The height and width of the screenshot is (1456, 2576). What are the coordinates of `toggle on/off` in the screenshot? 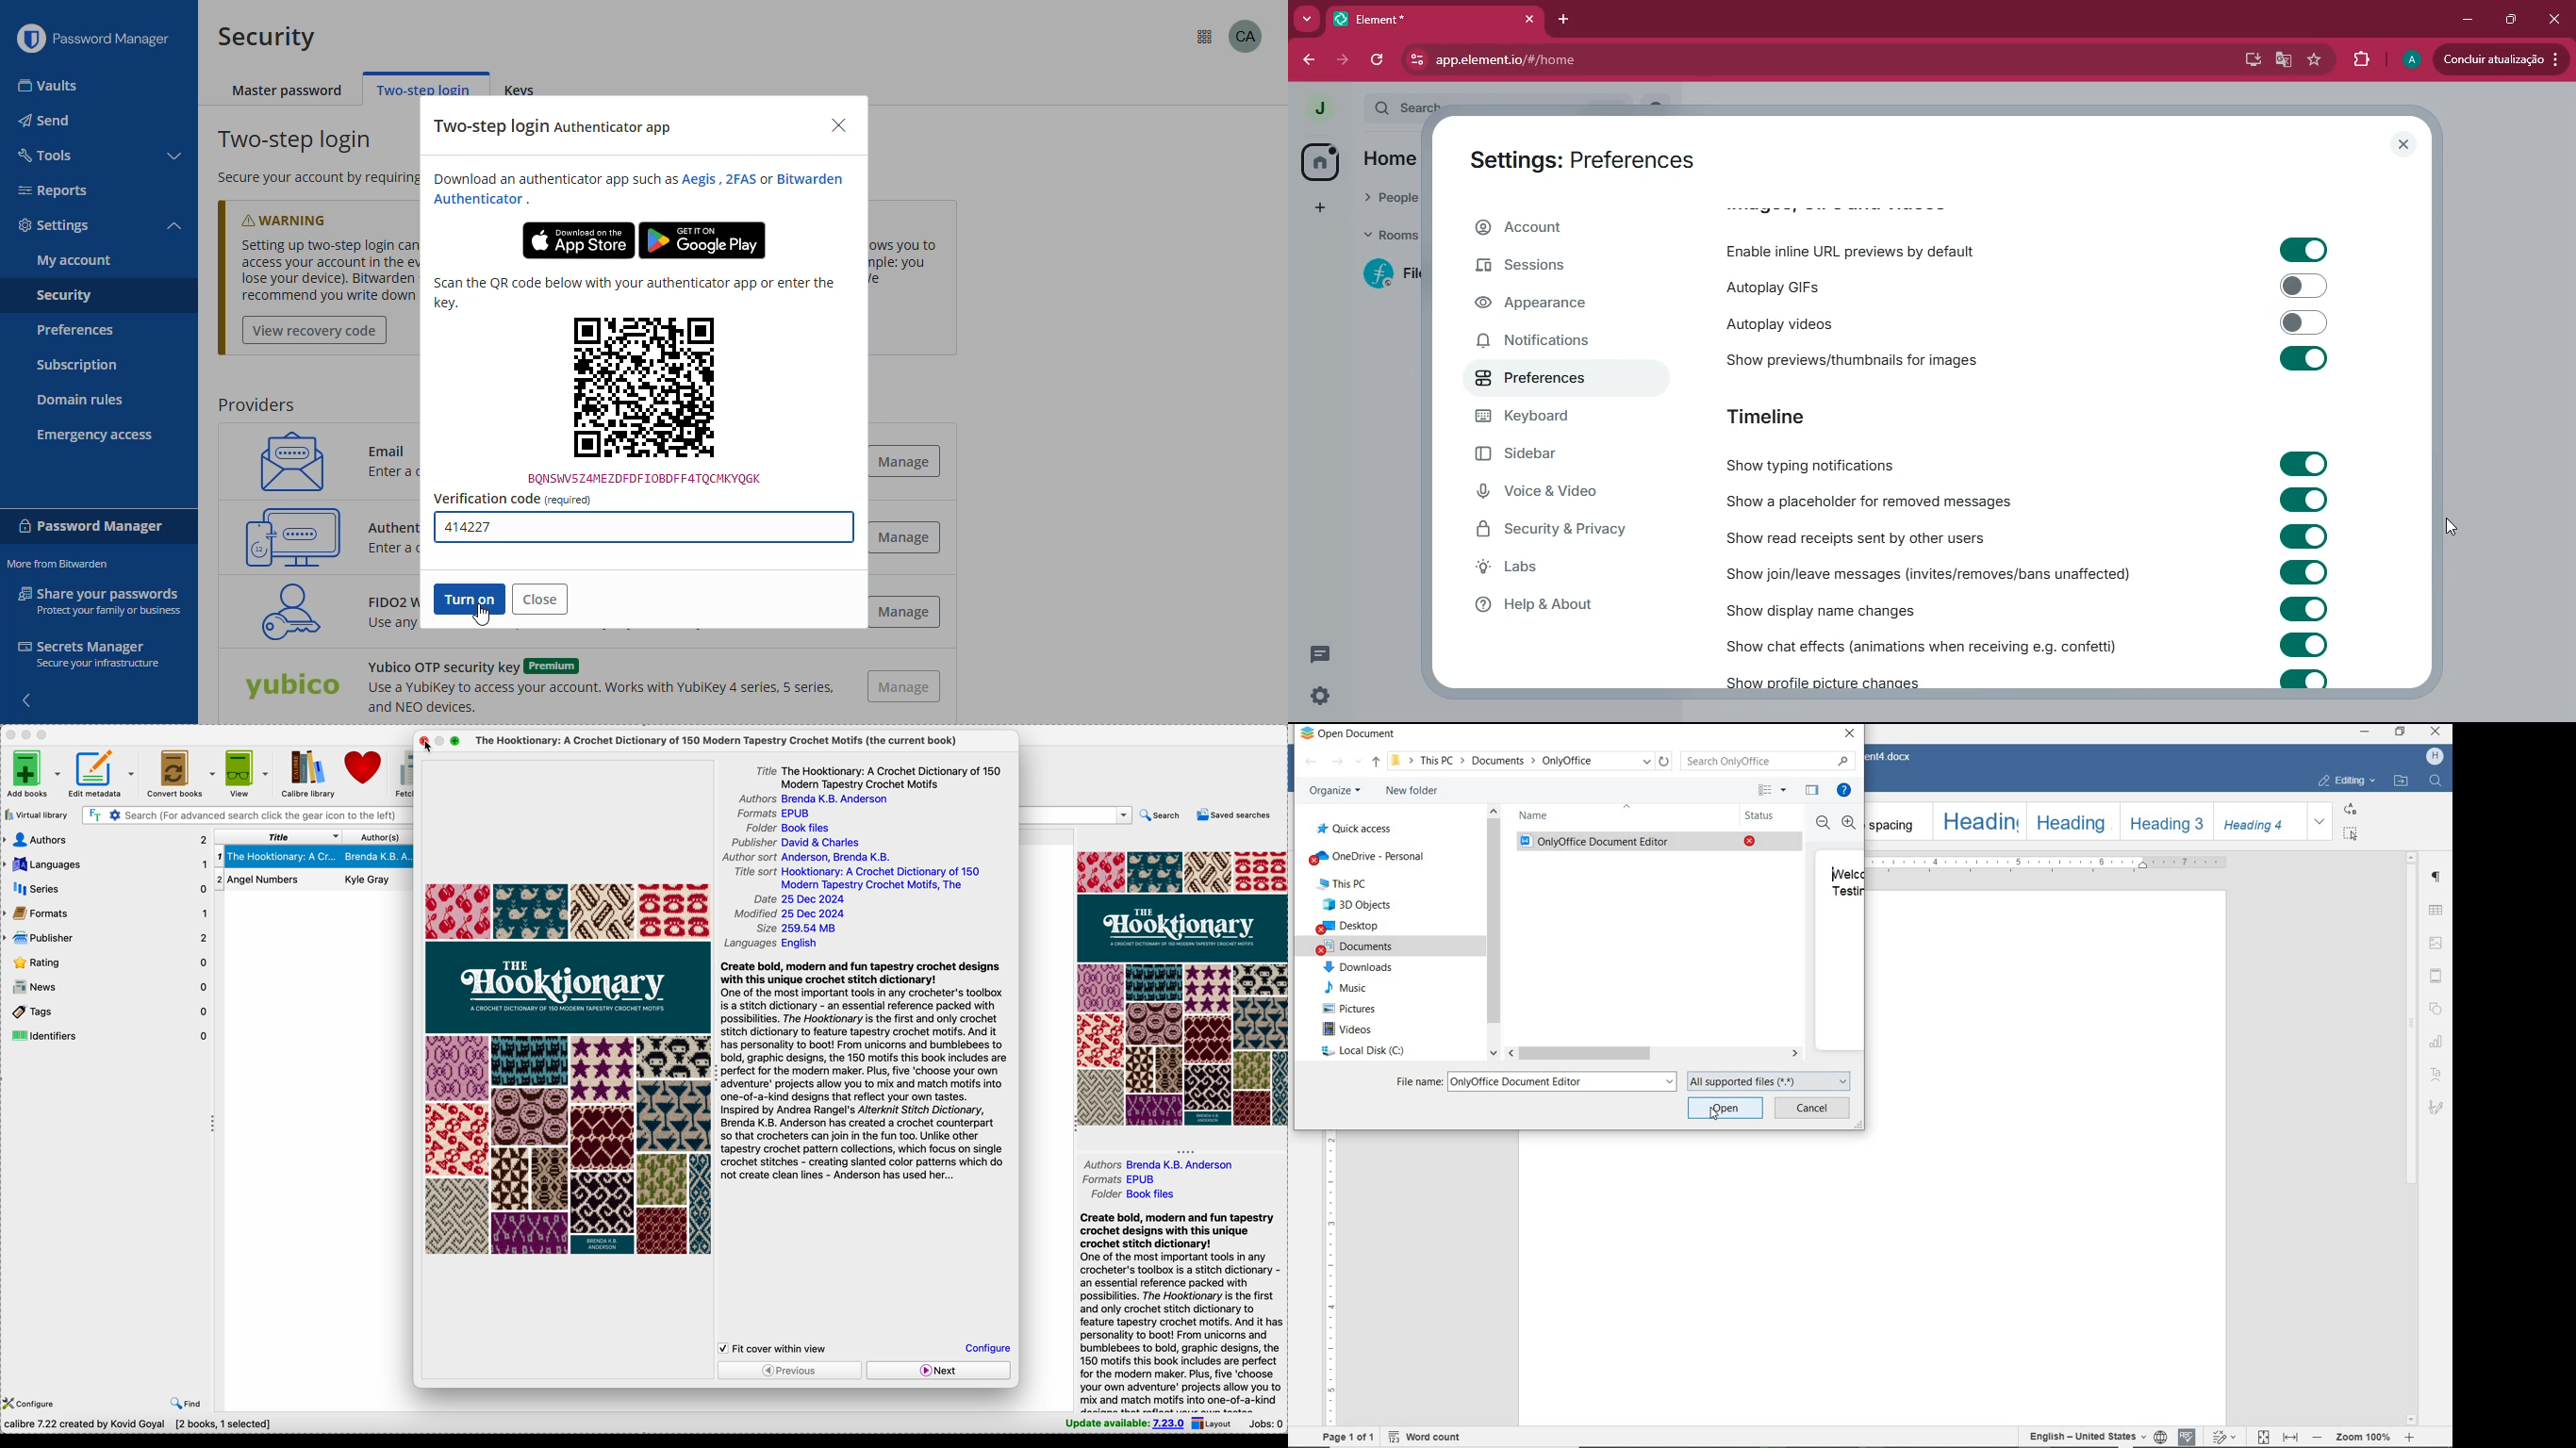 It's located at (2304, 610).